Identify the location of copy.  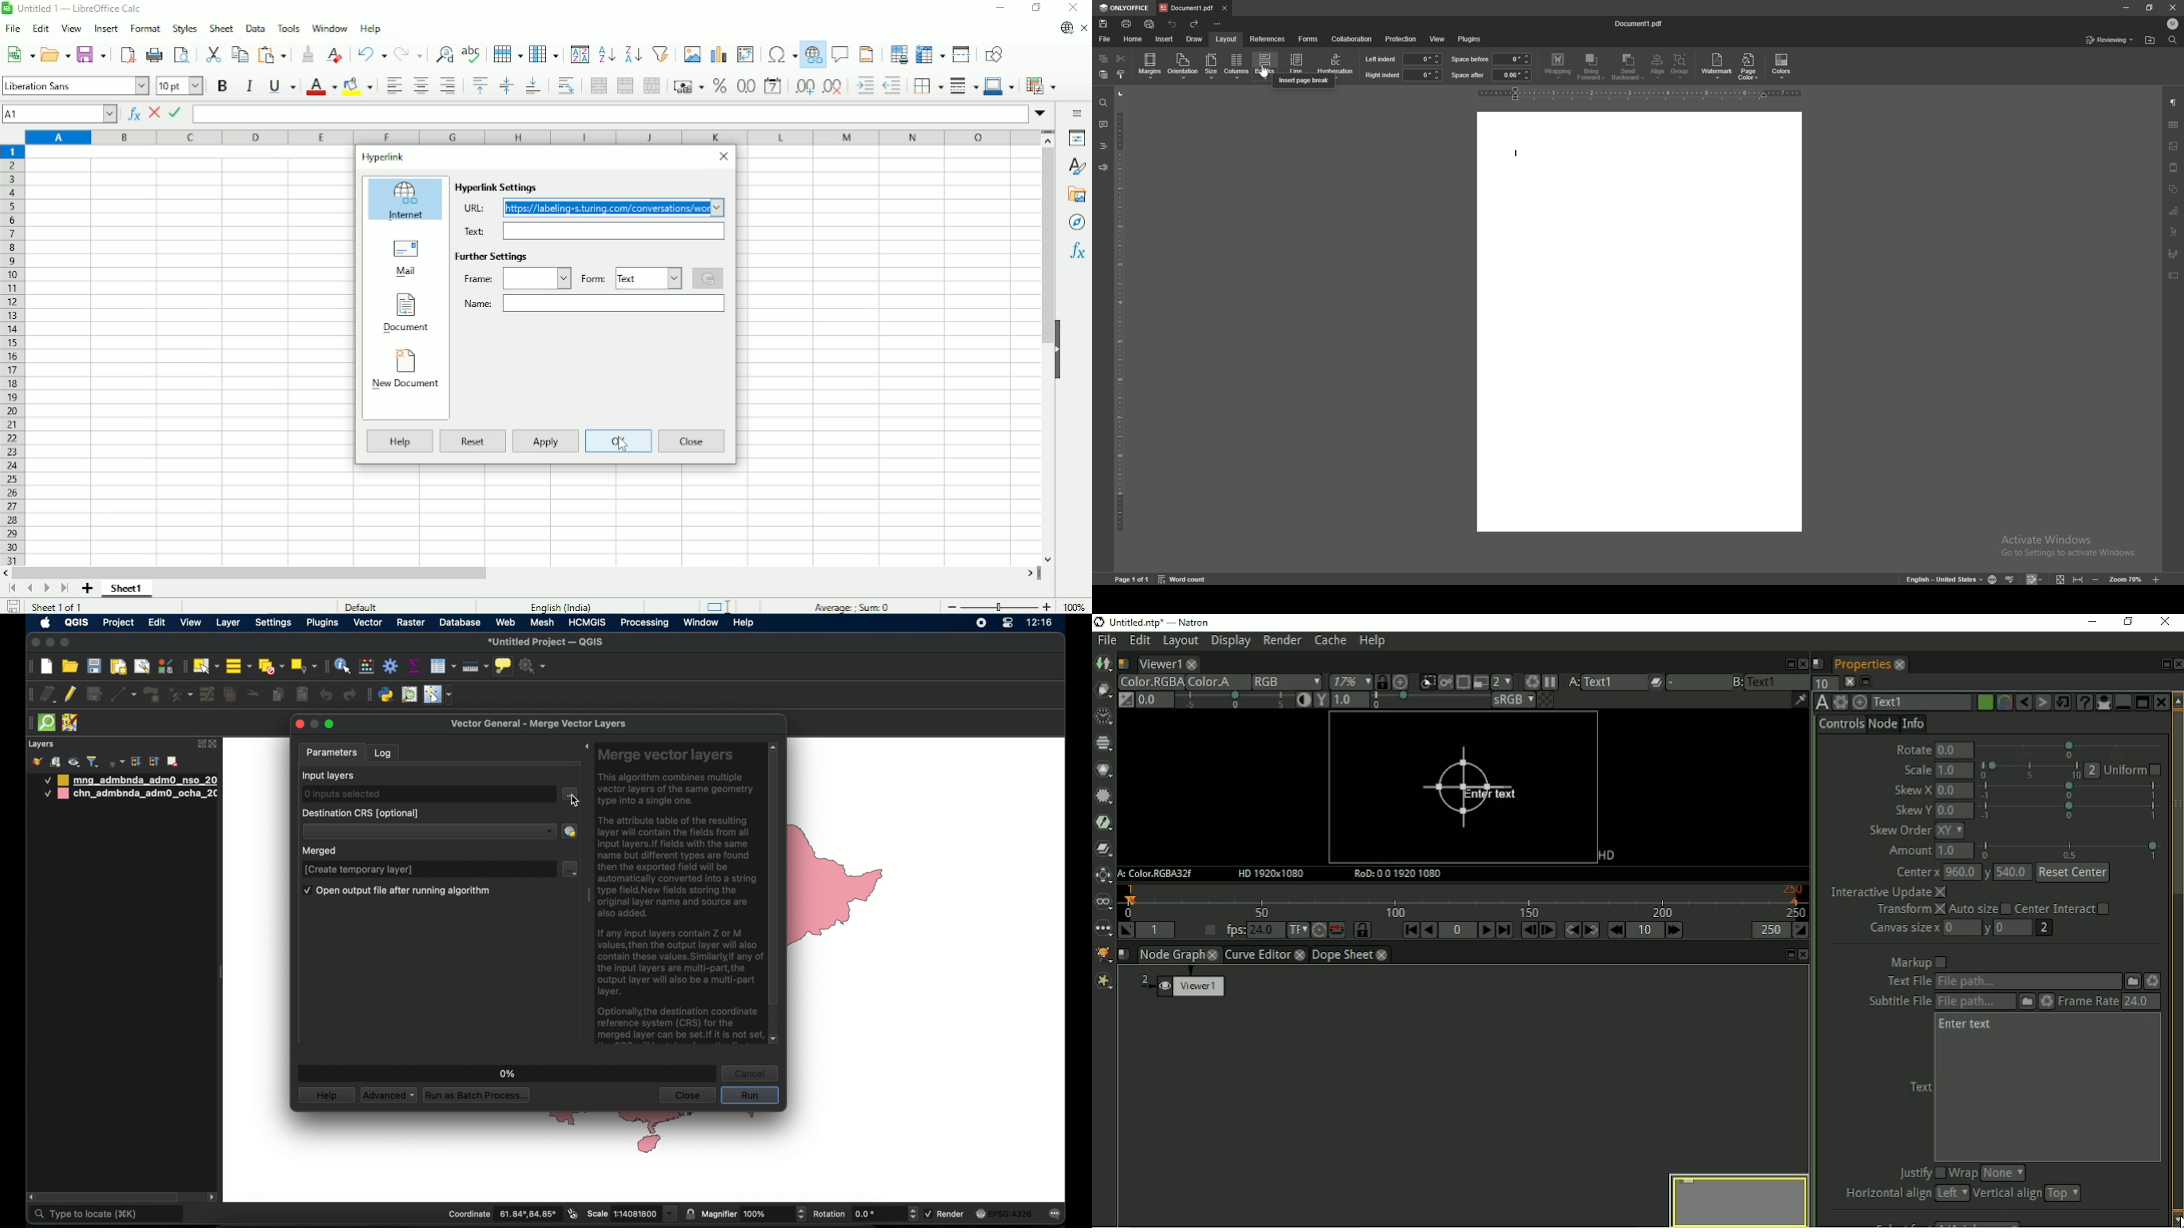
(1103, 59).